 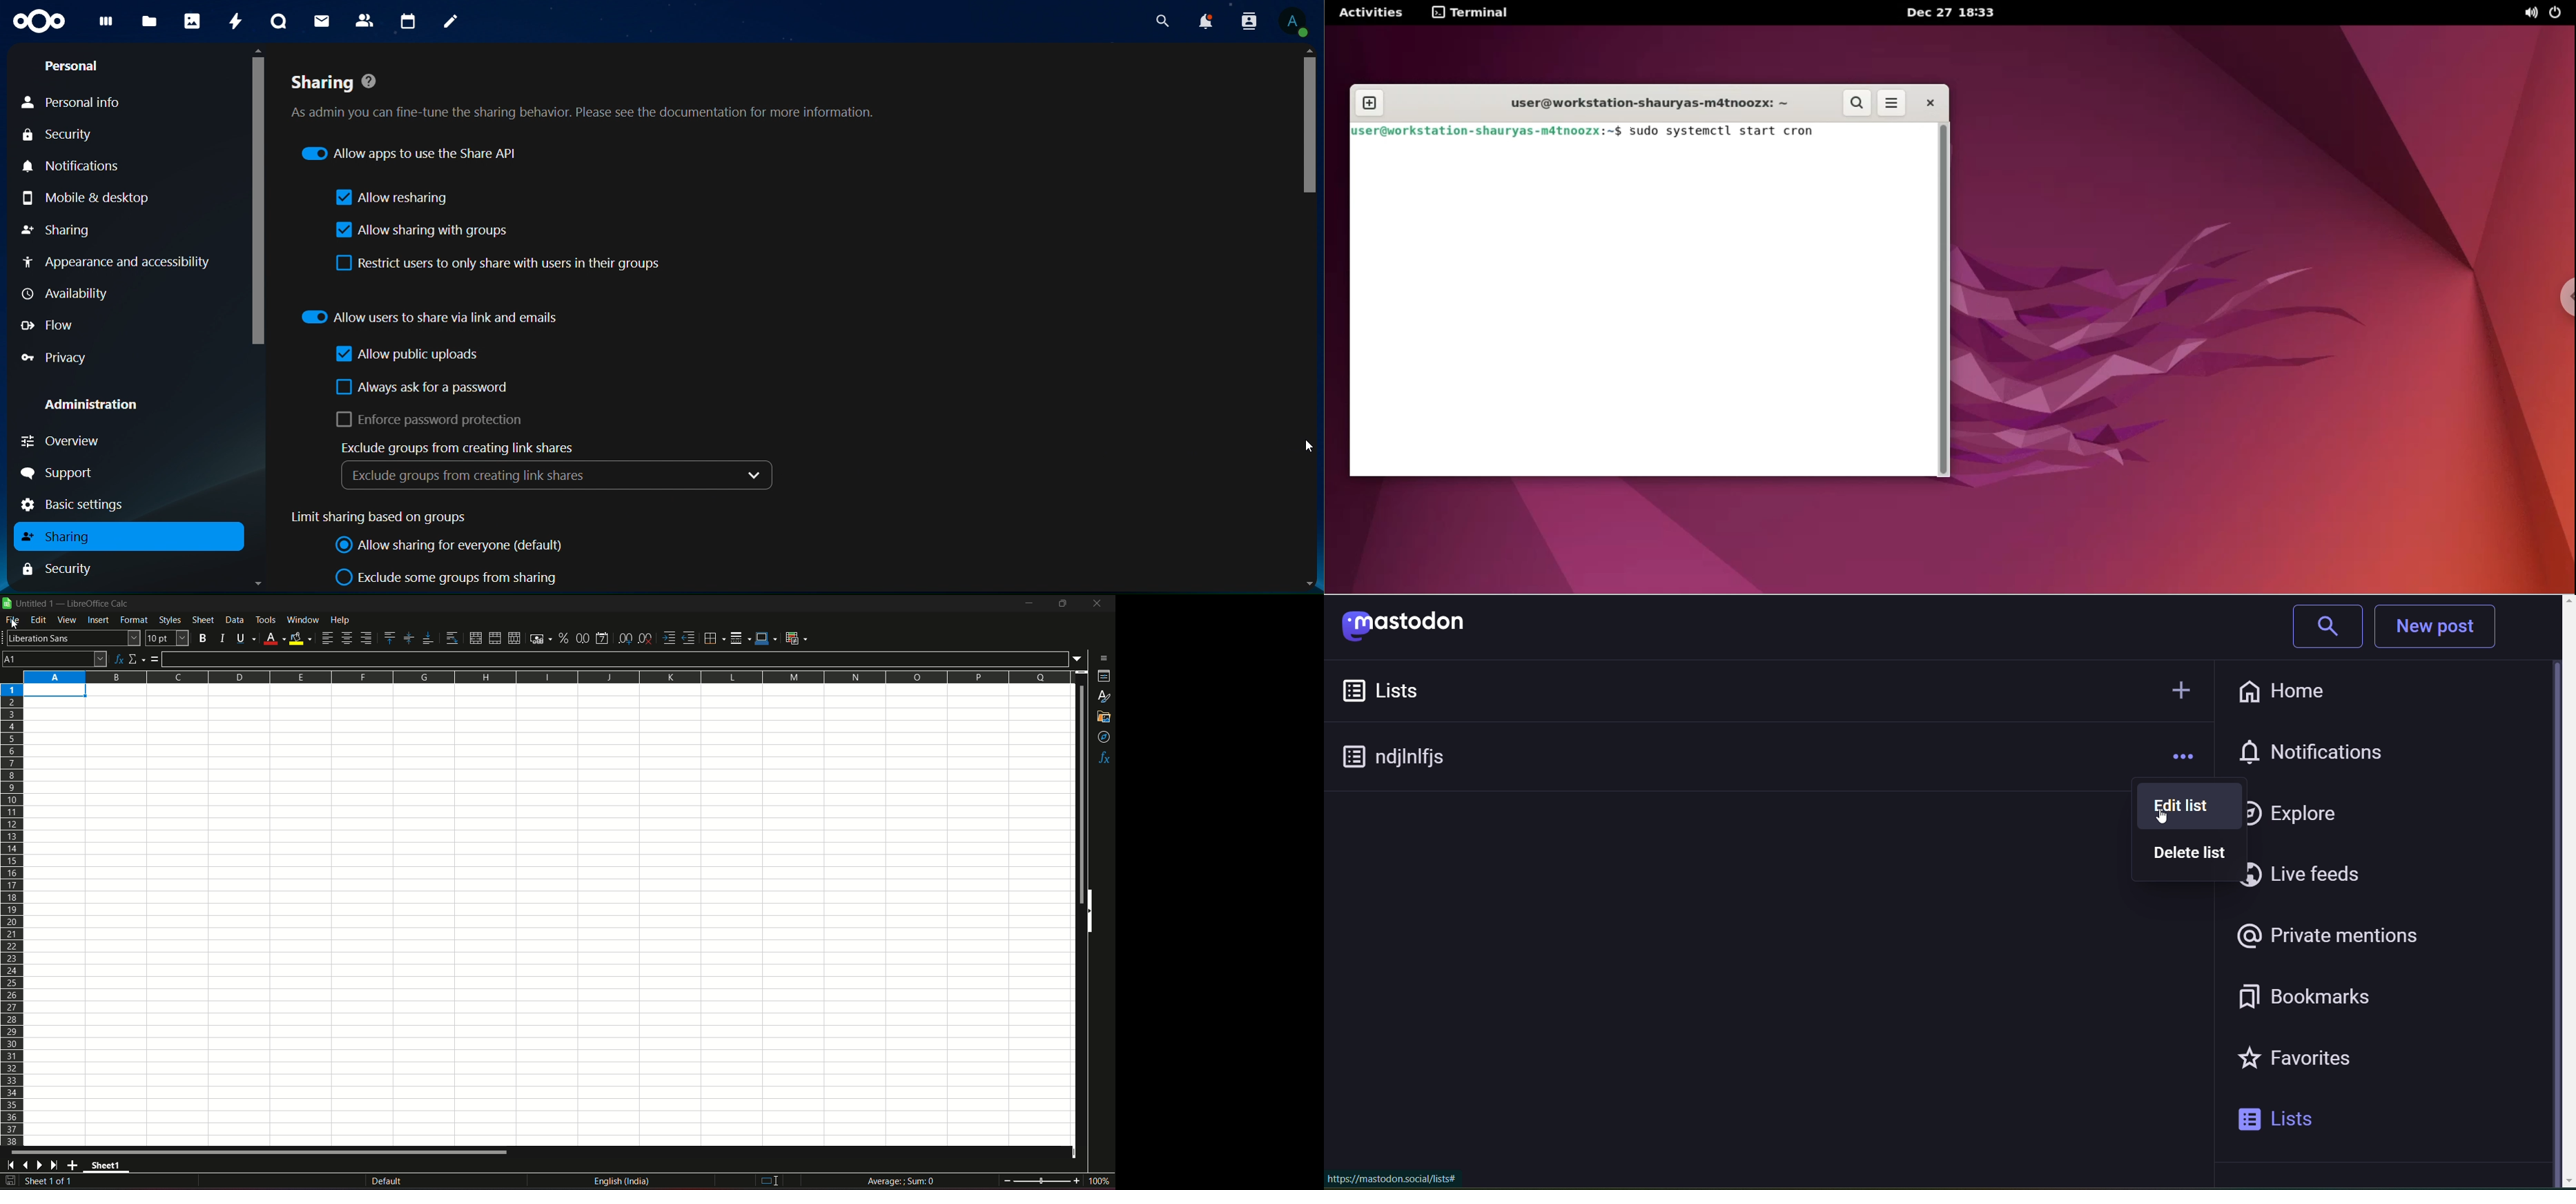 What do you see at coordinates (437, 315) in the screenshot?
I see `allow users to share via link and emails` at bounding box center [437, 315].